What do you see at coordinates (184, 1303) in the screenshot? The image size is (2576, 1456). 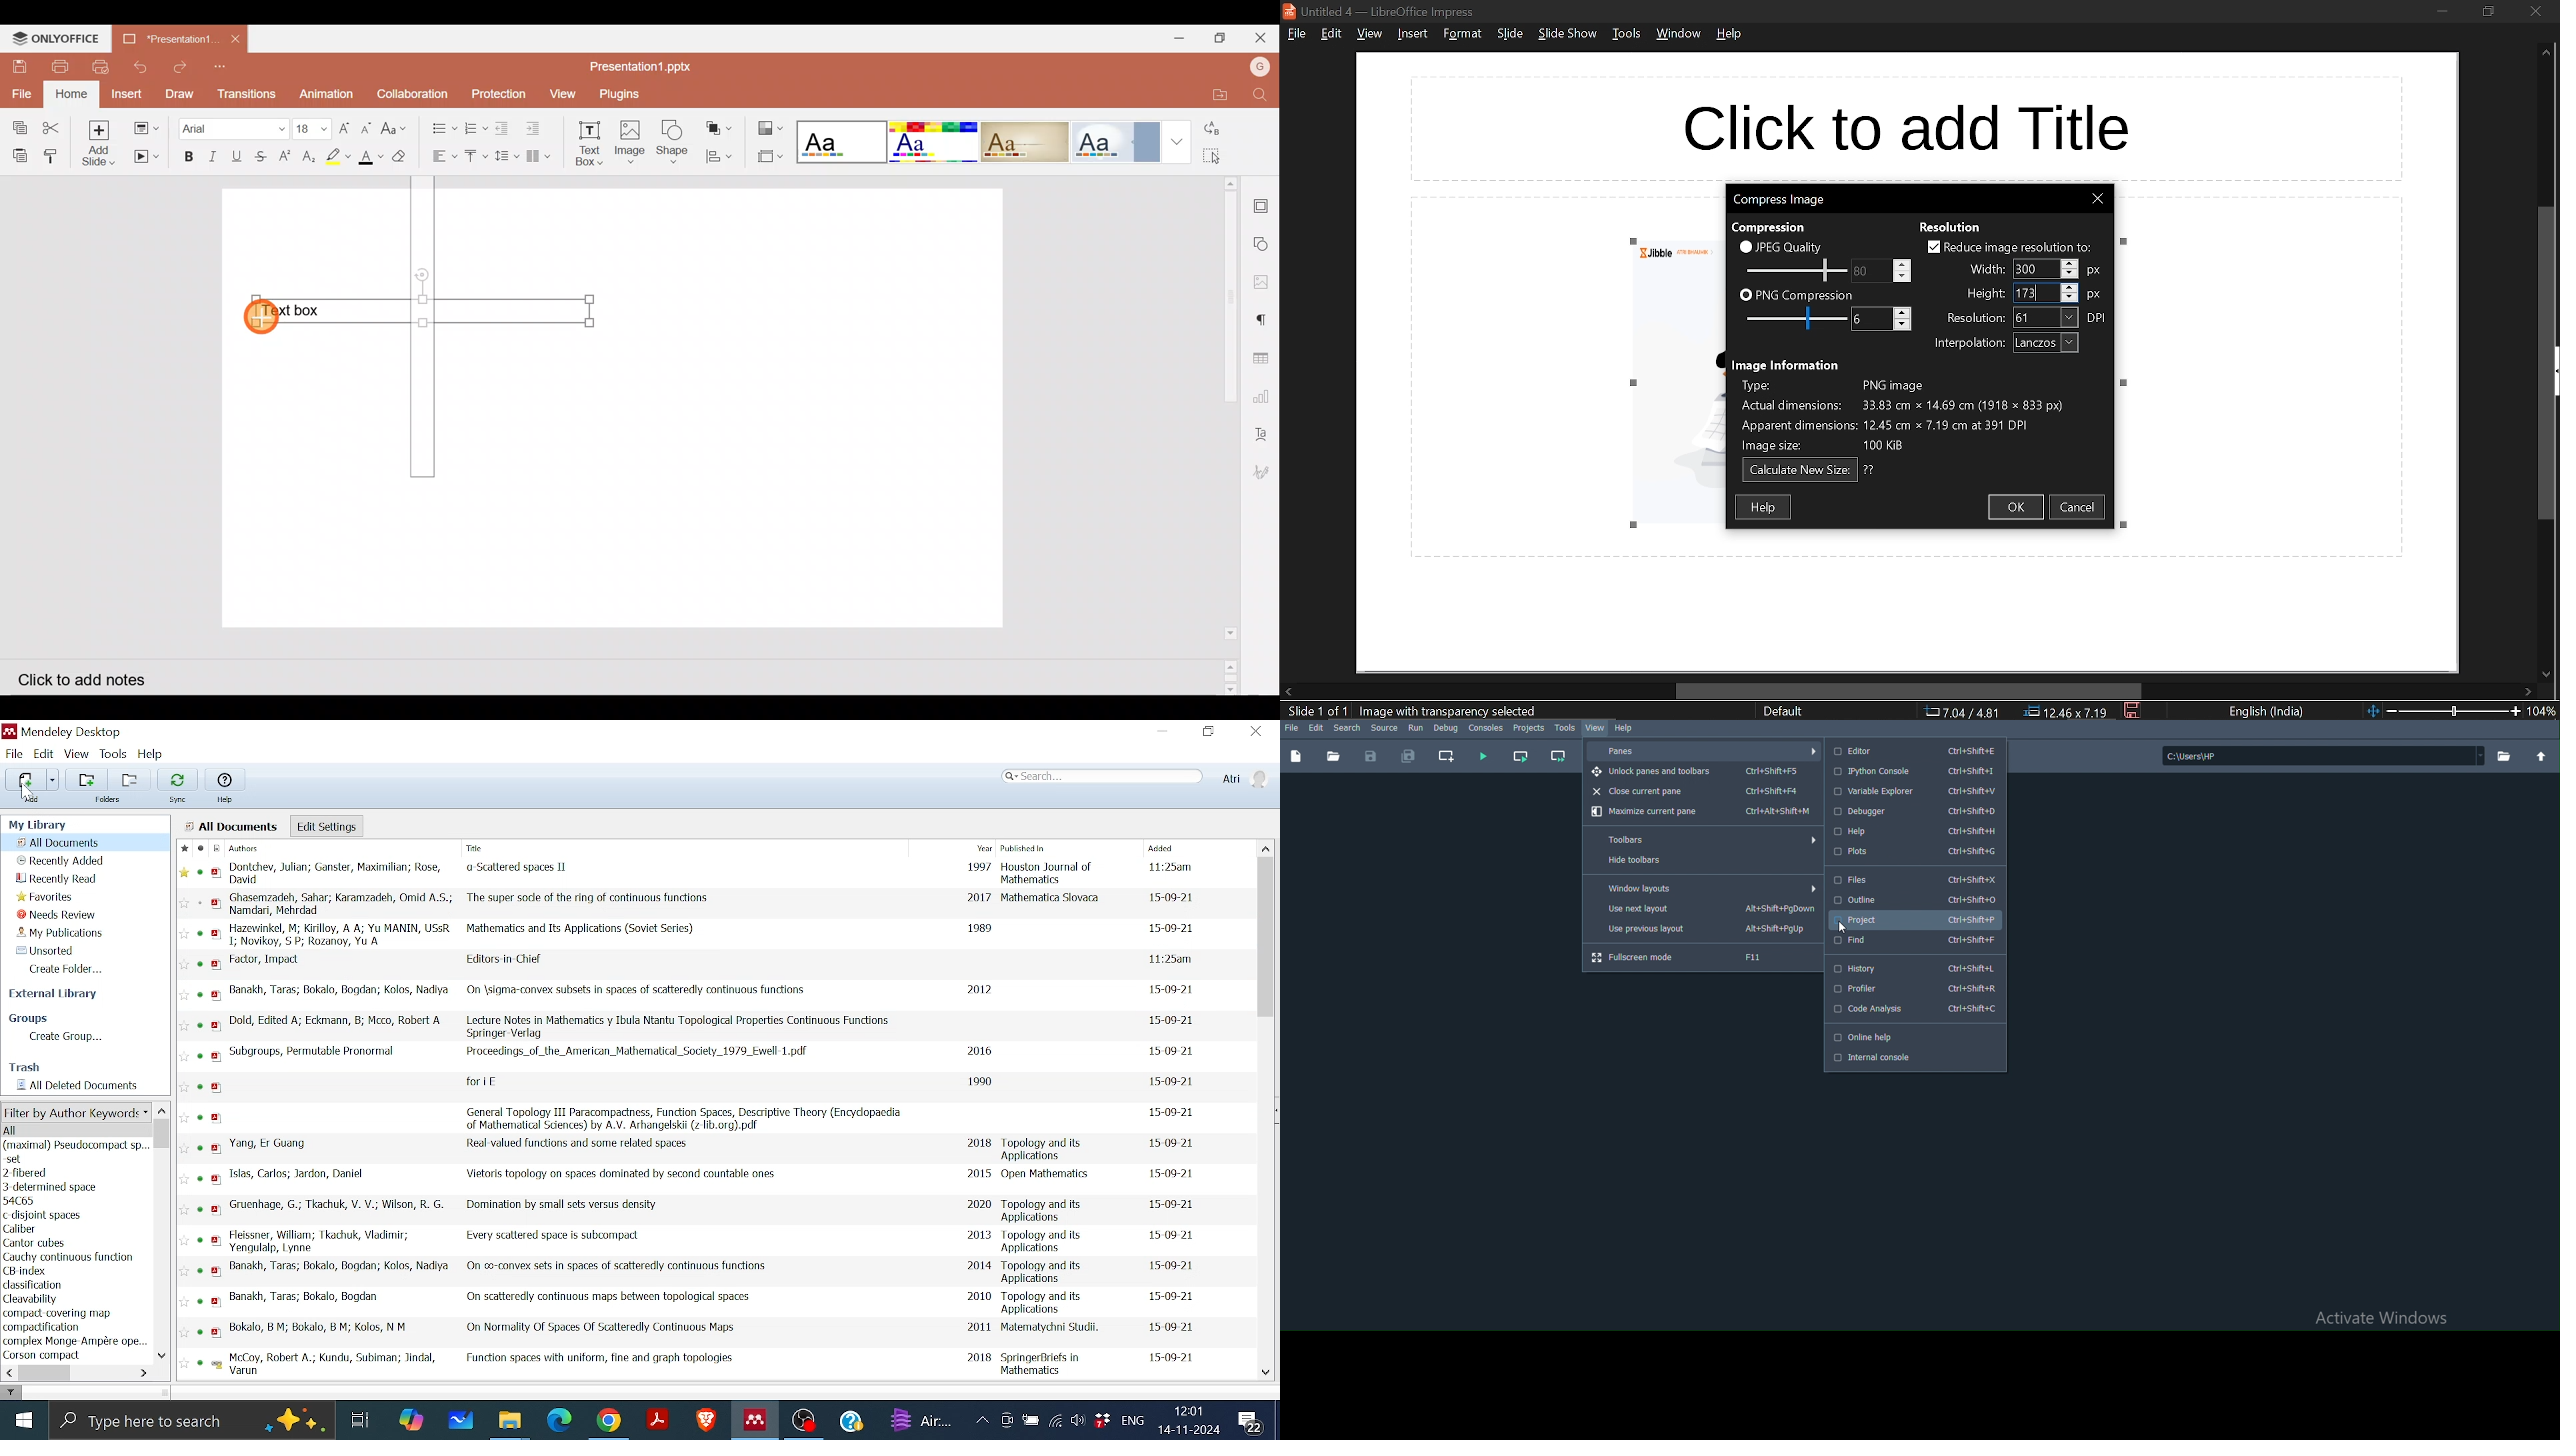 I see `Favourite` at bounding box center [184, 1303].